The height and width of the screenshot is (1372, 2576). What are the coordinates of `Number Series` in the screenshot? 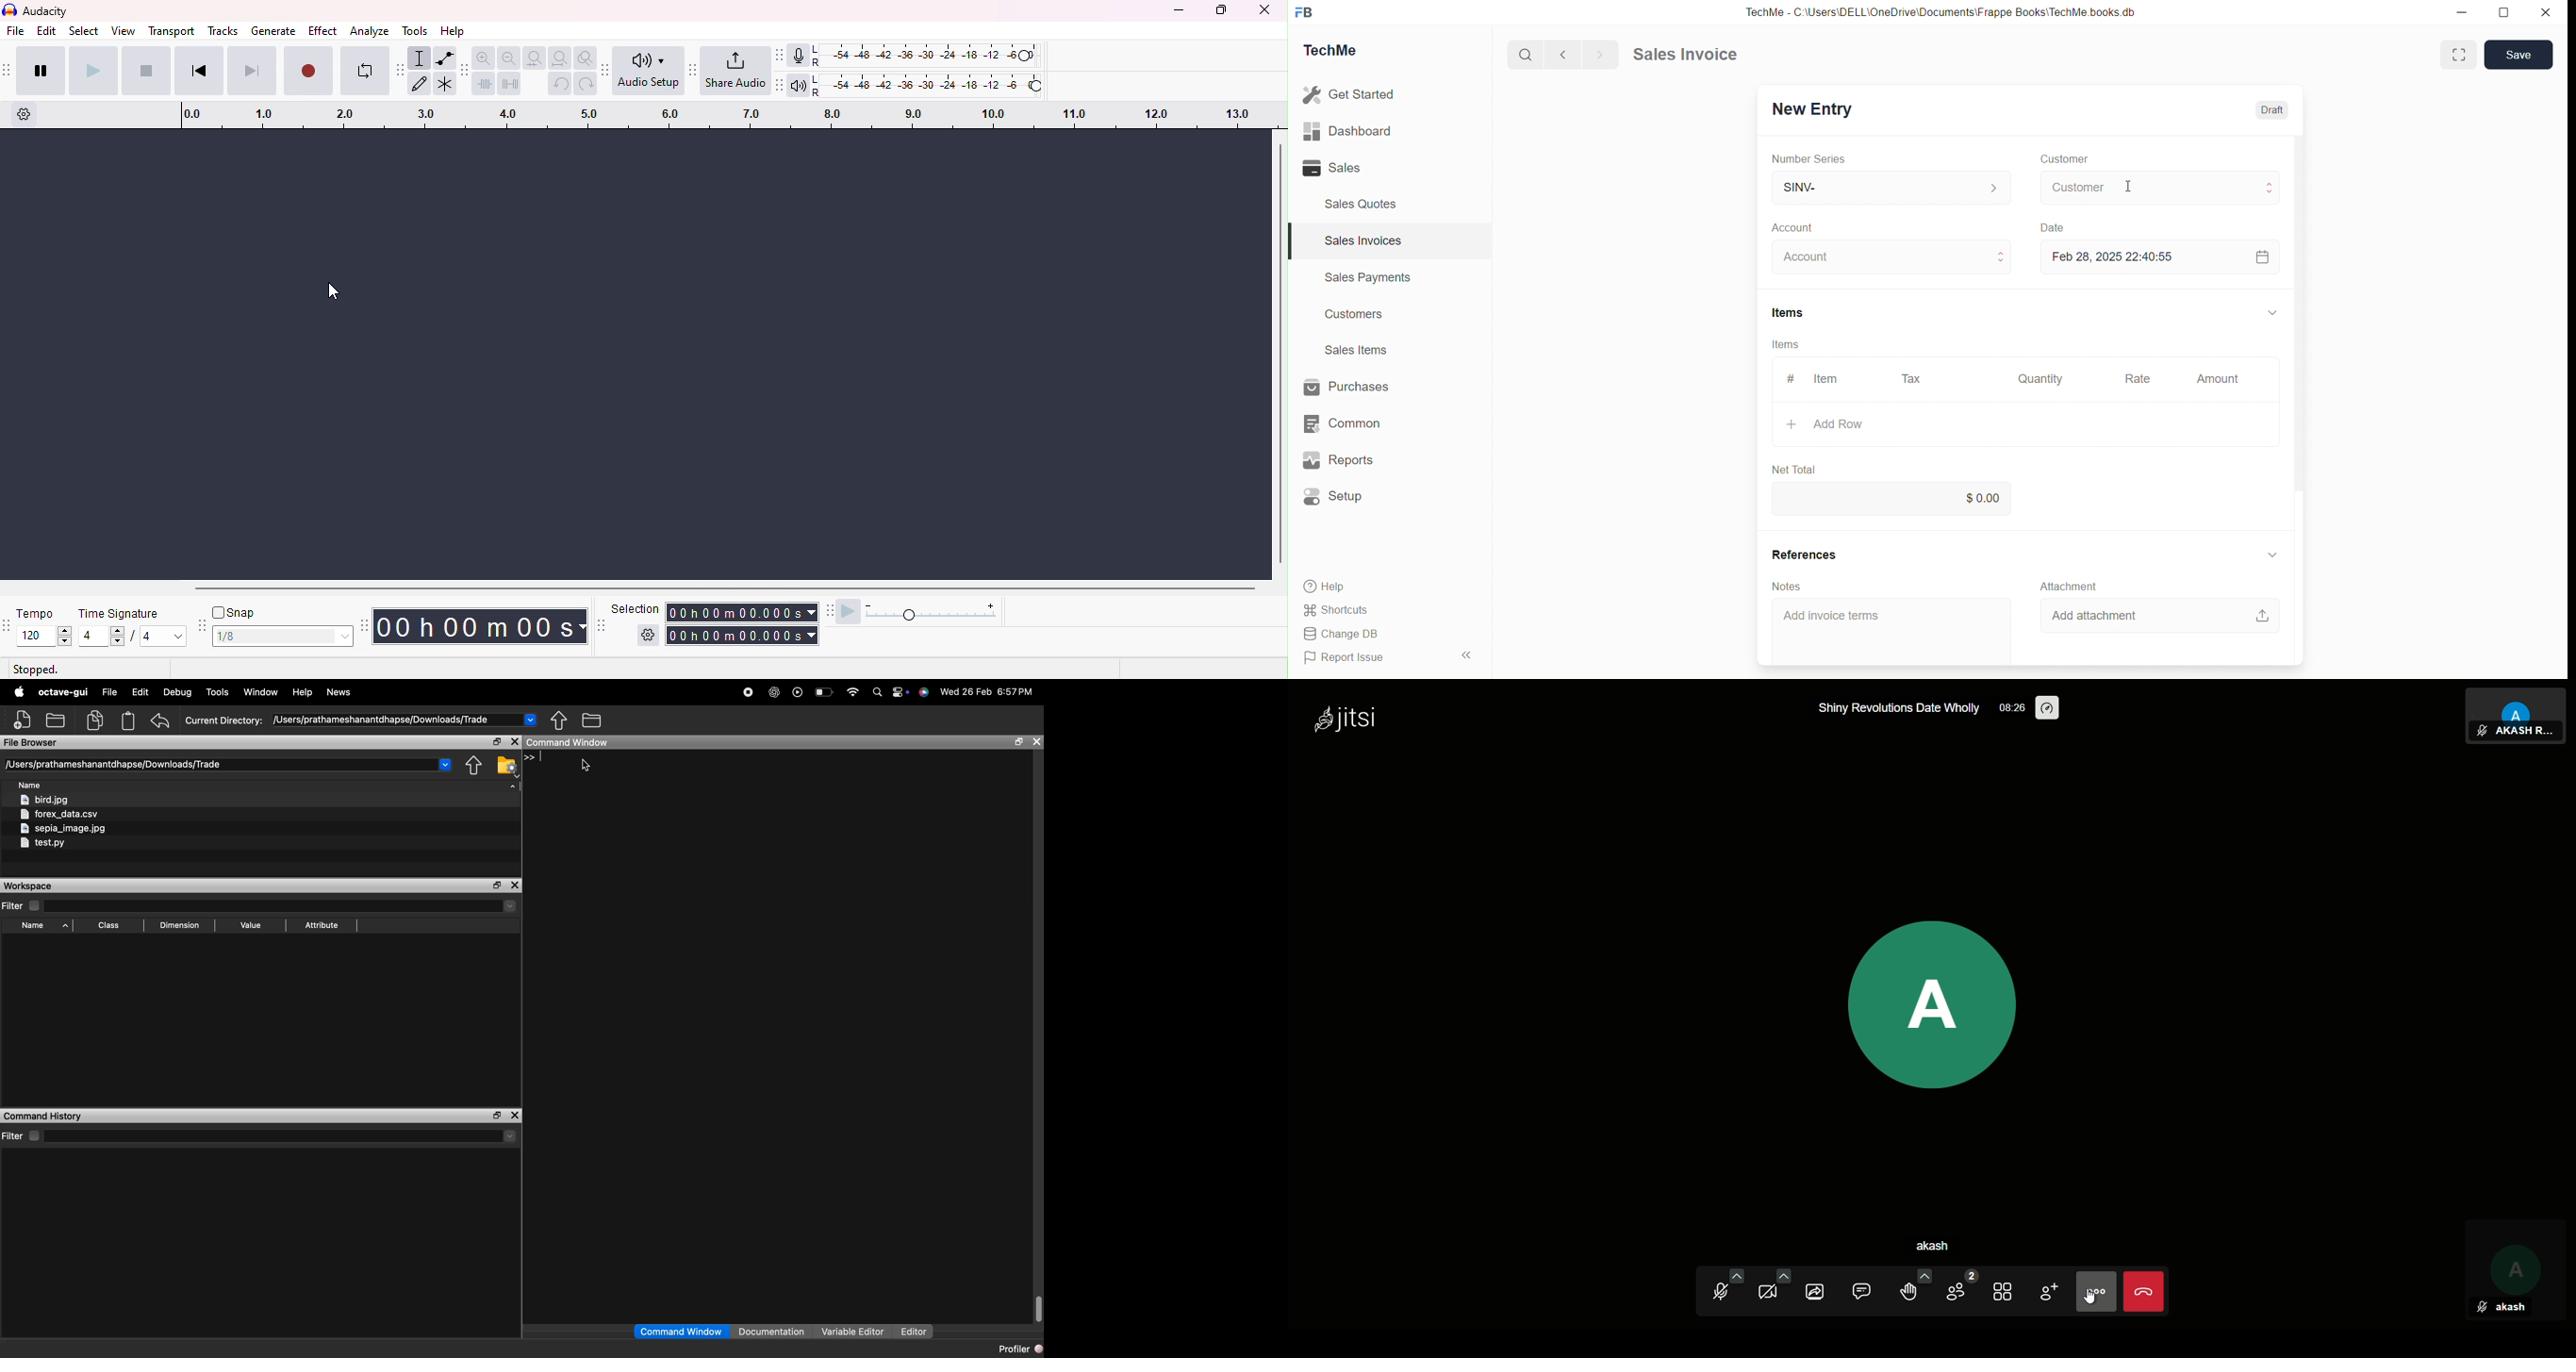 It's located at (1810, 159).